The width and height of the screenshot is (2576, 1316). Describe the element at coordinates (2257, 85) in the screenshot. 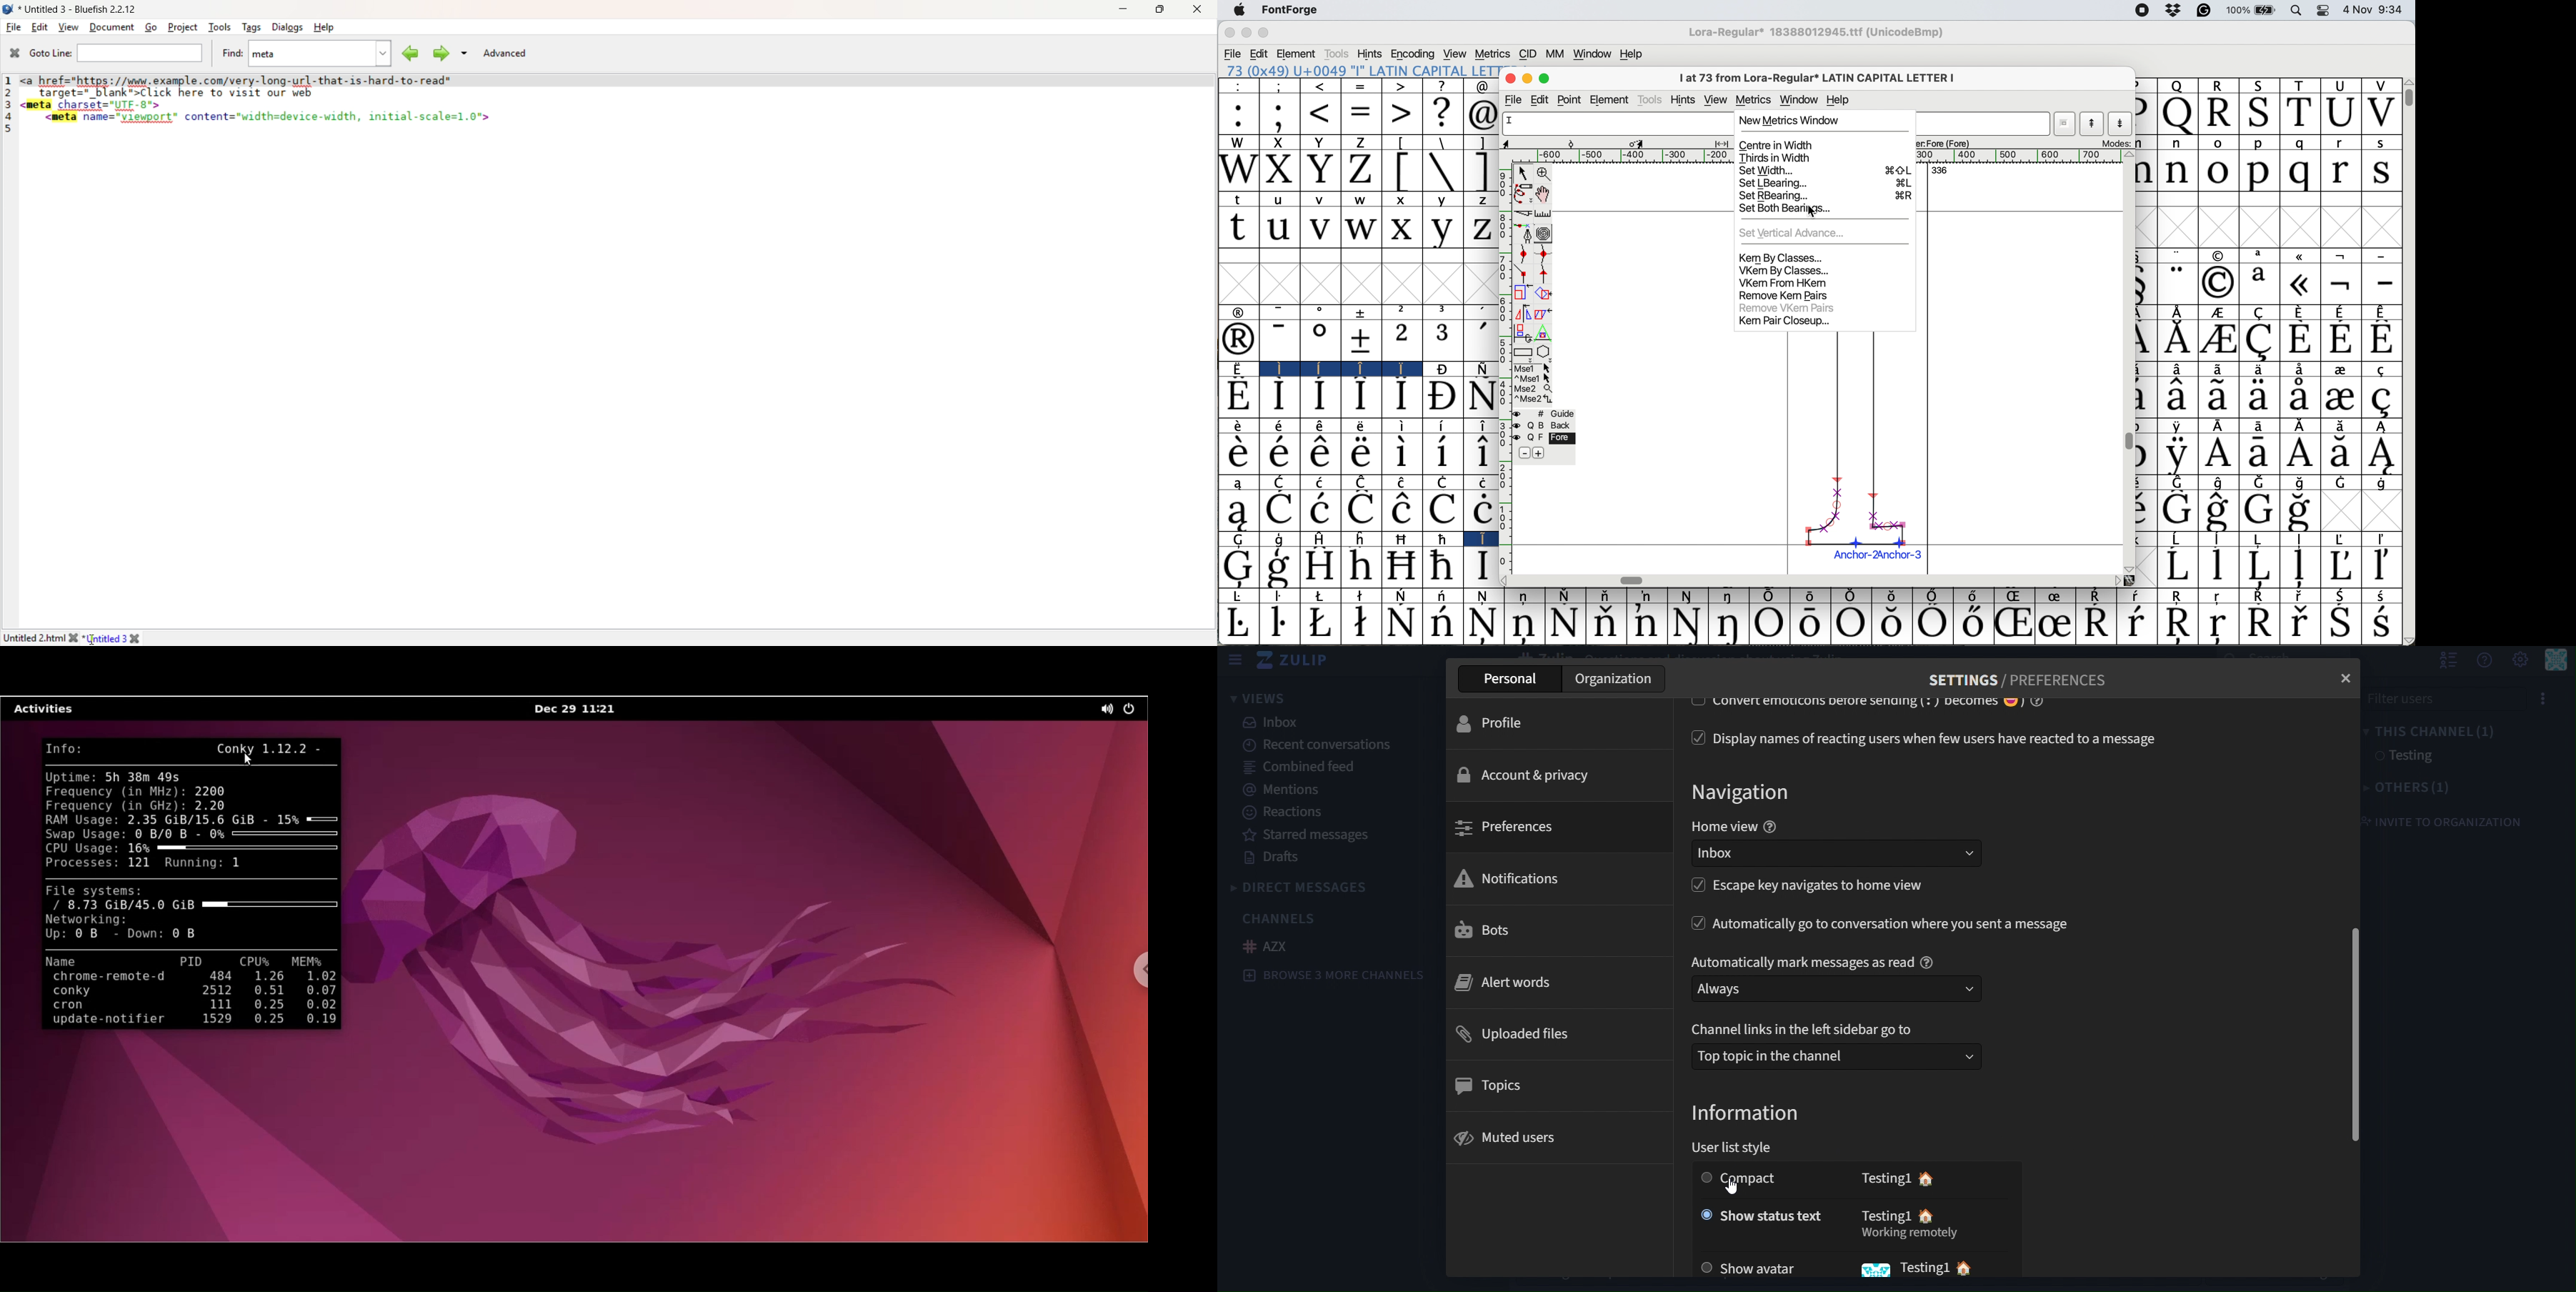

I see `S` at that location.